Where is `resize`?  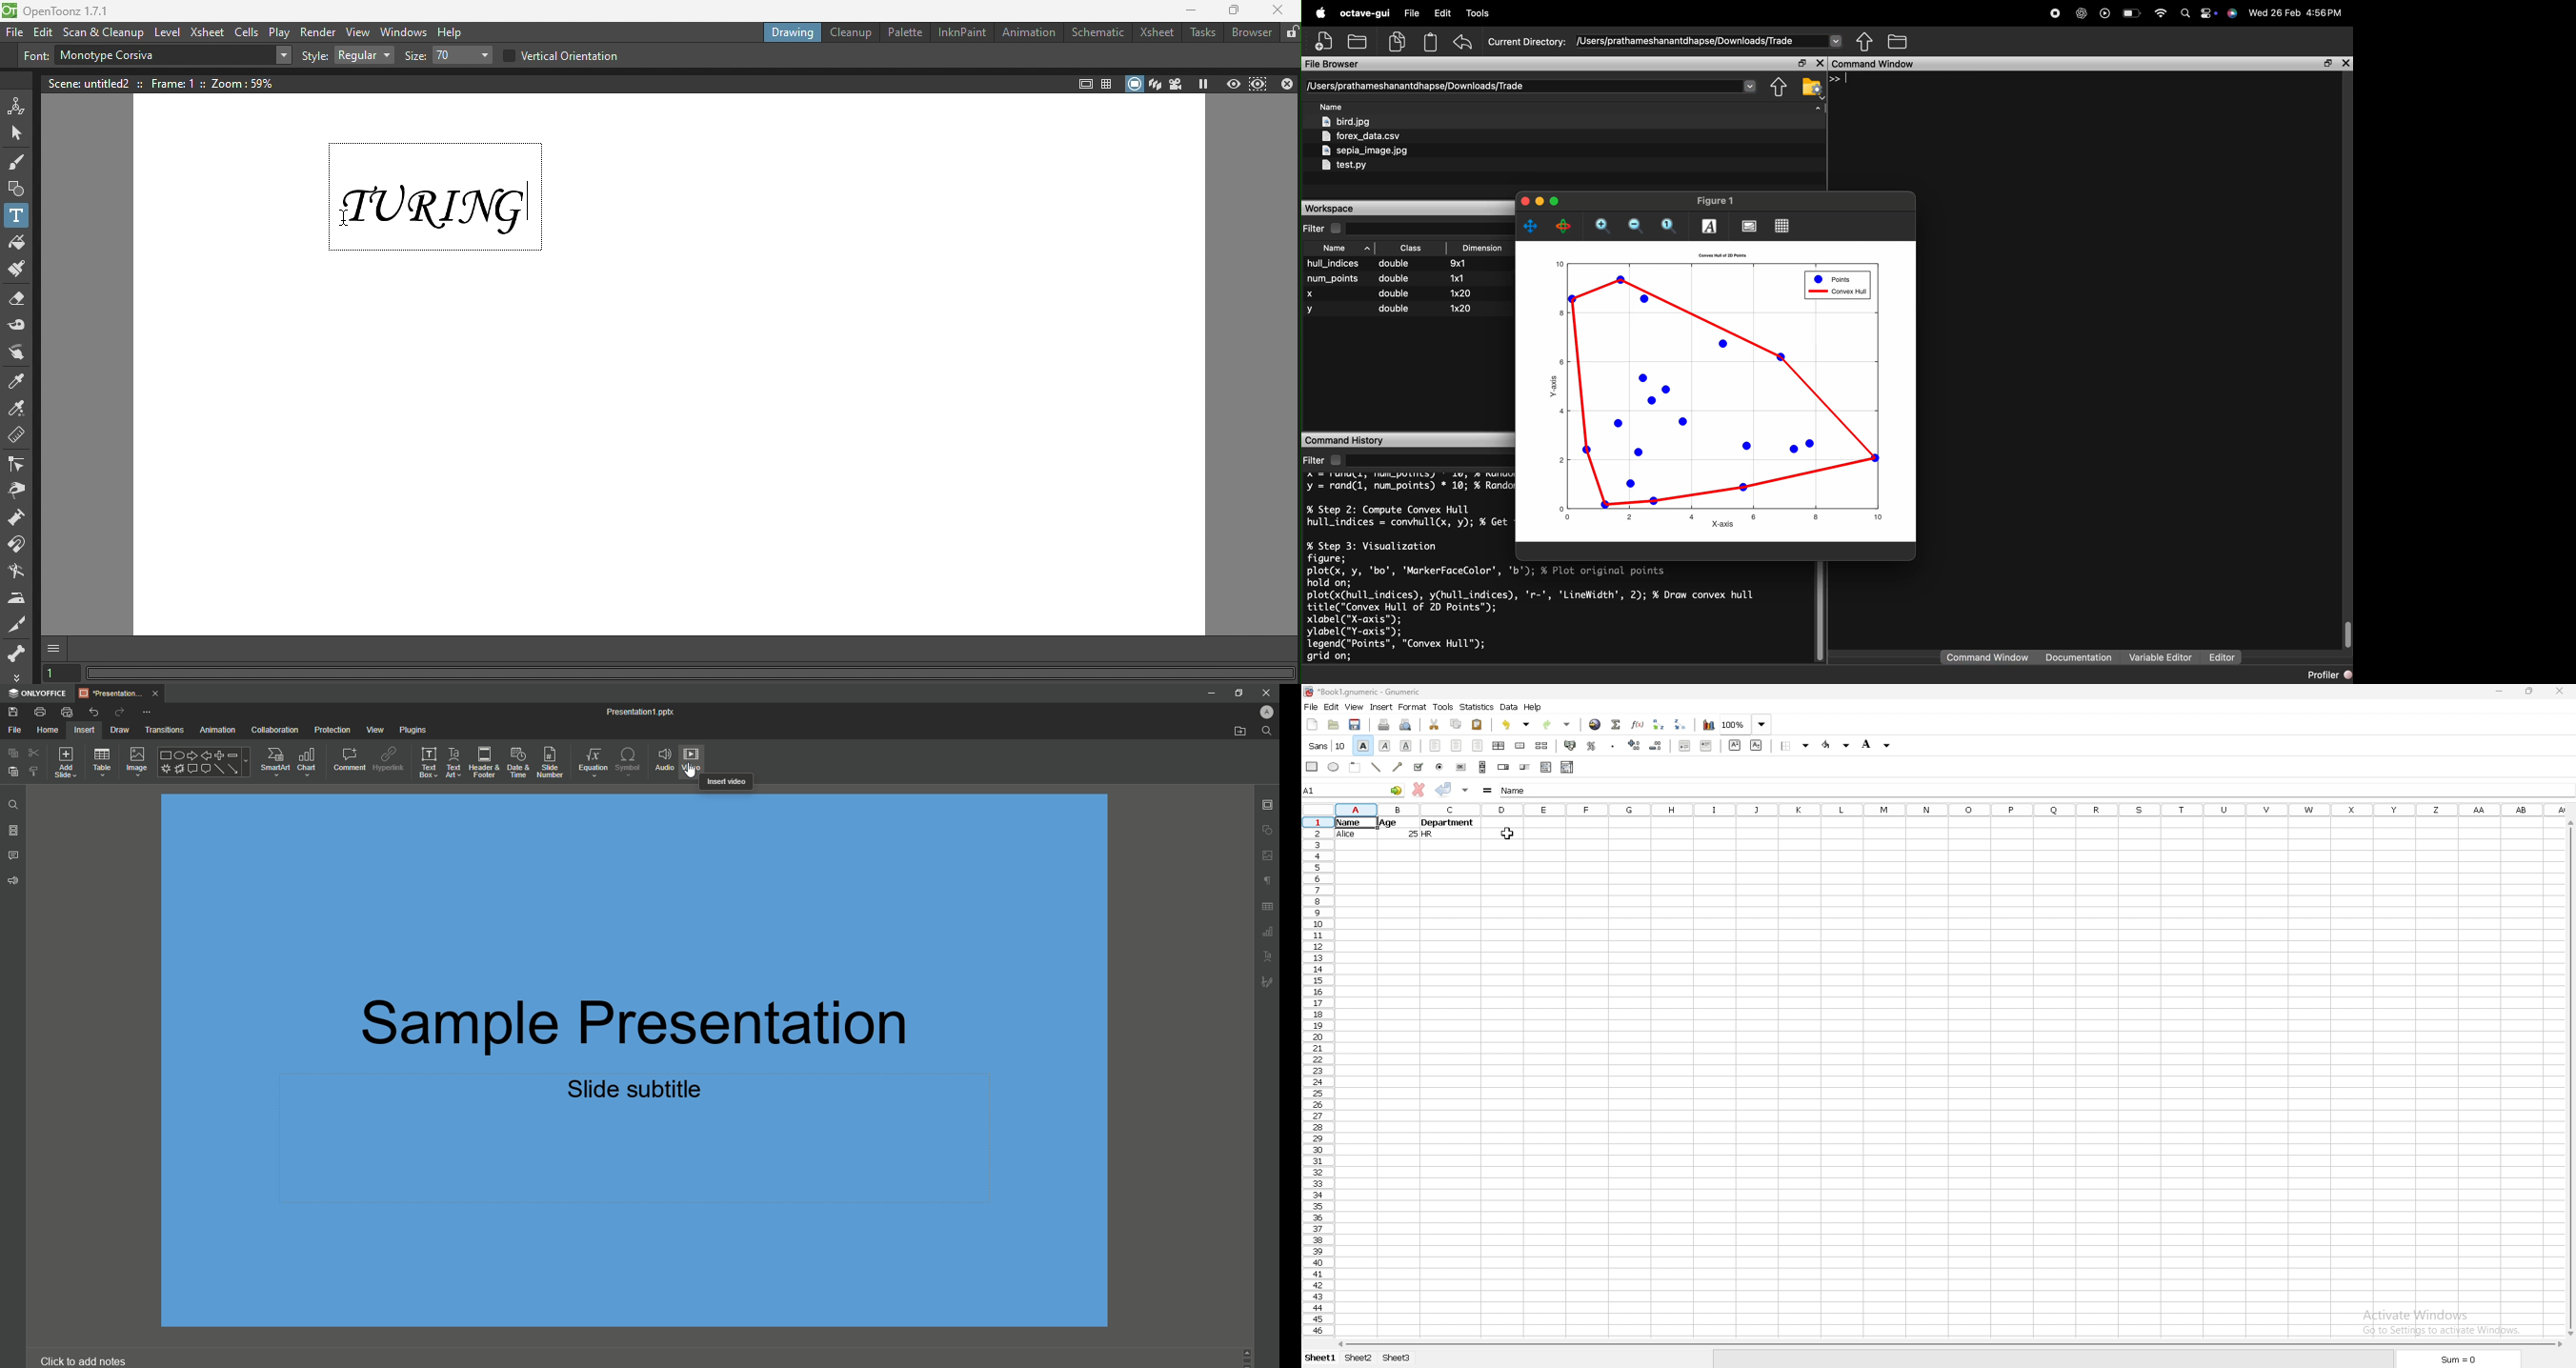
resize is located at coordinates (2528, 691).